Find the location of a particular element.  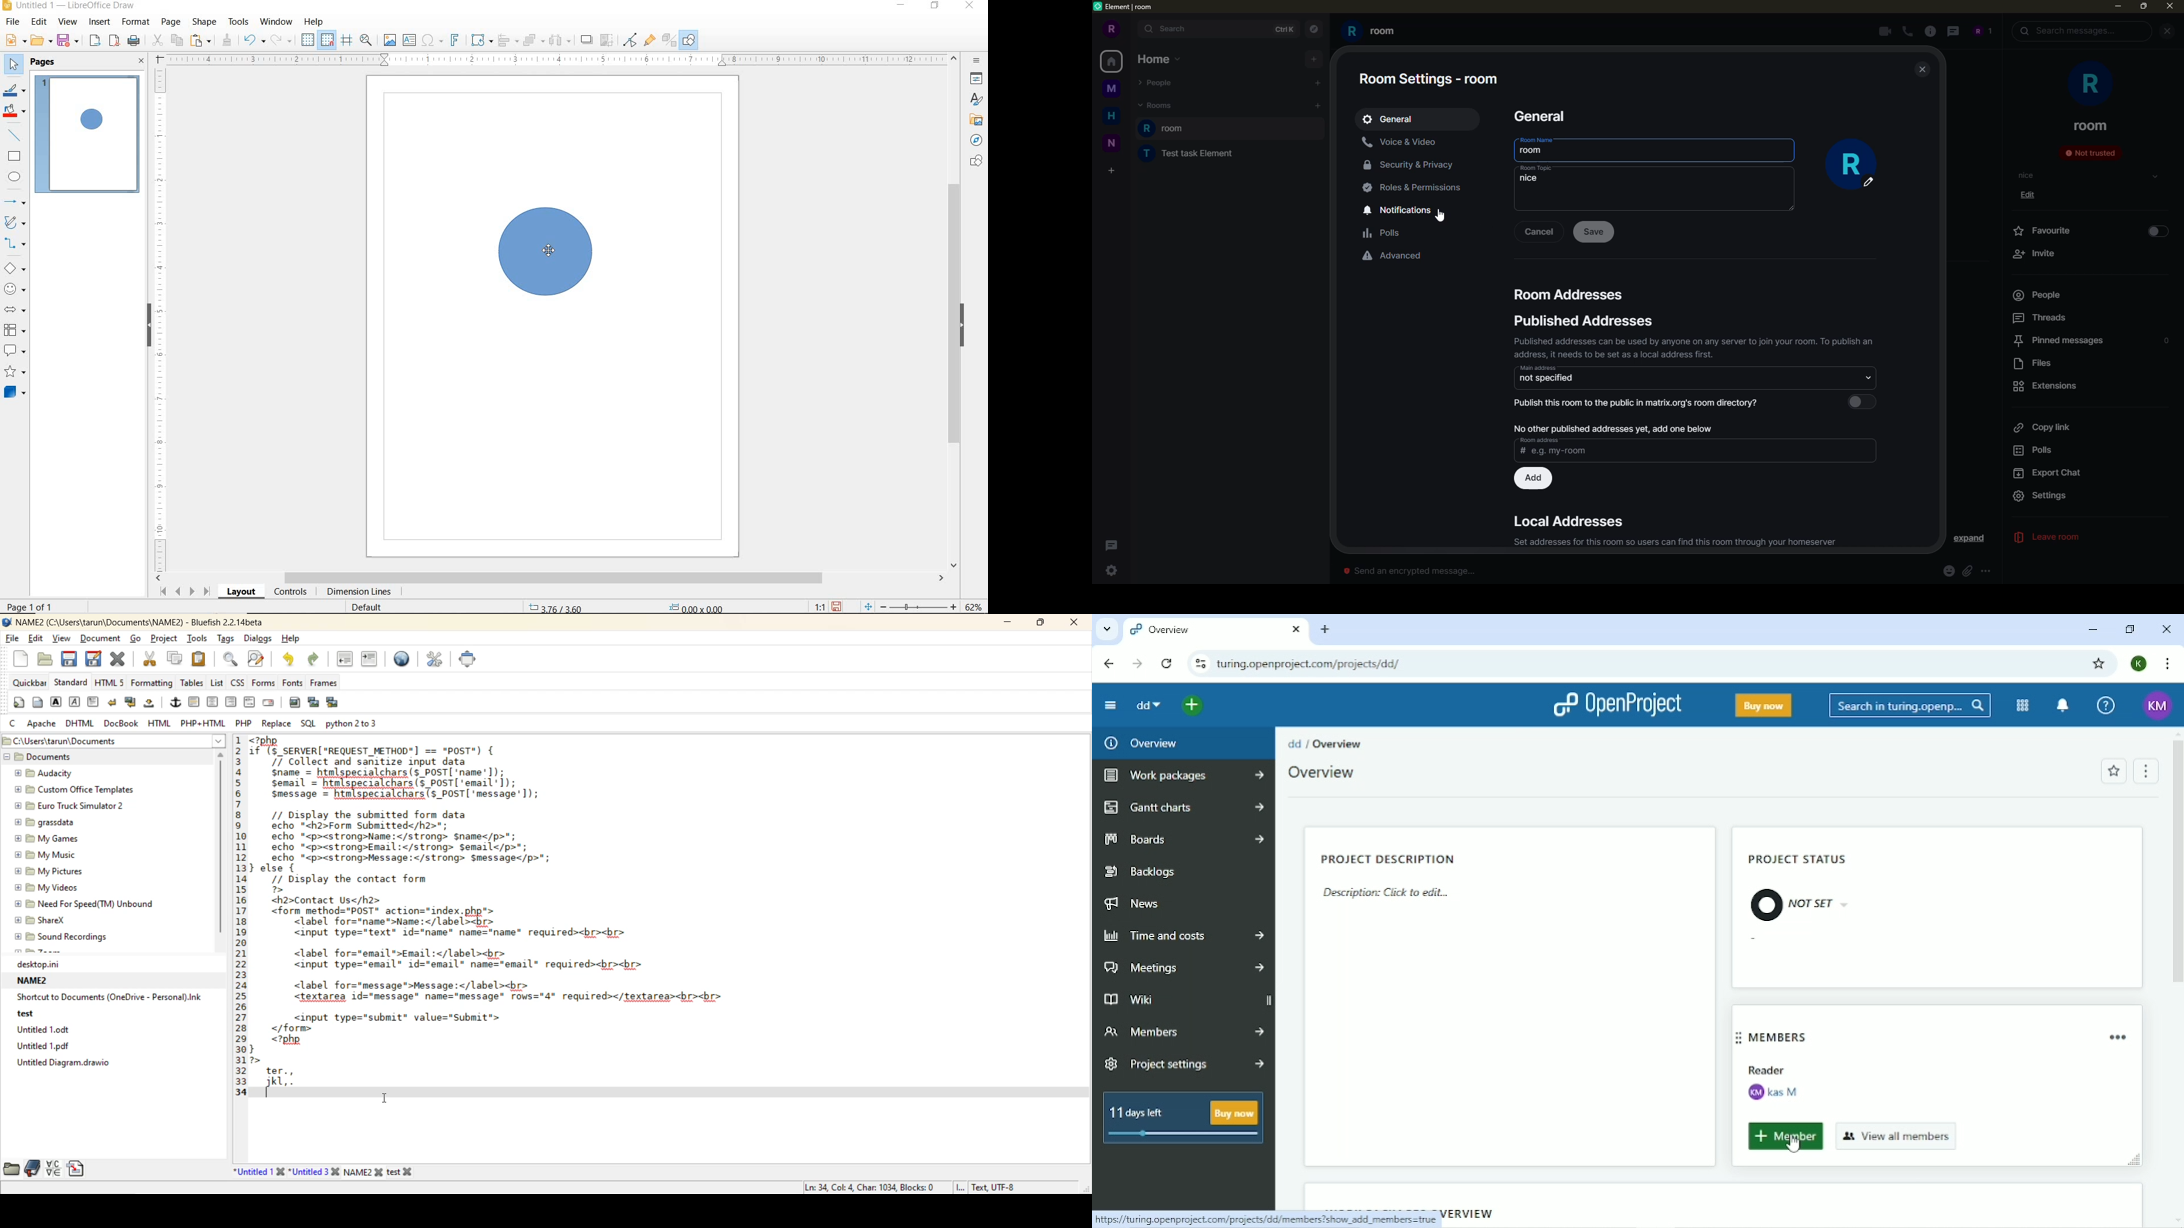

INSERT LINE is located at coordinates (17, 135).